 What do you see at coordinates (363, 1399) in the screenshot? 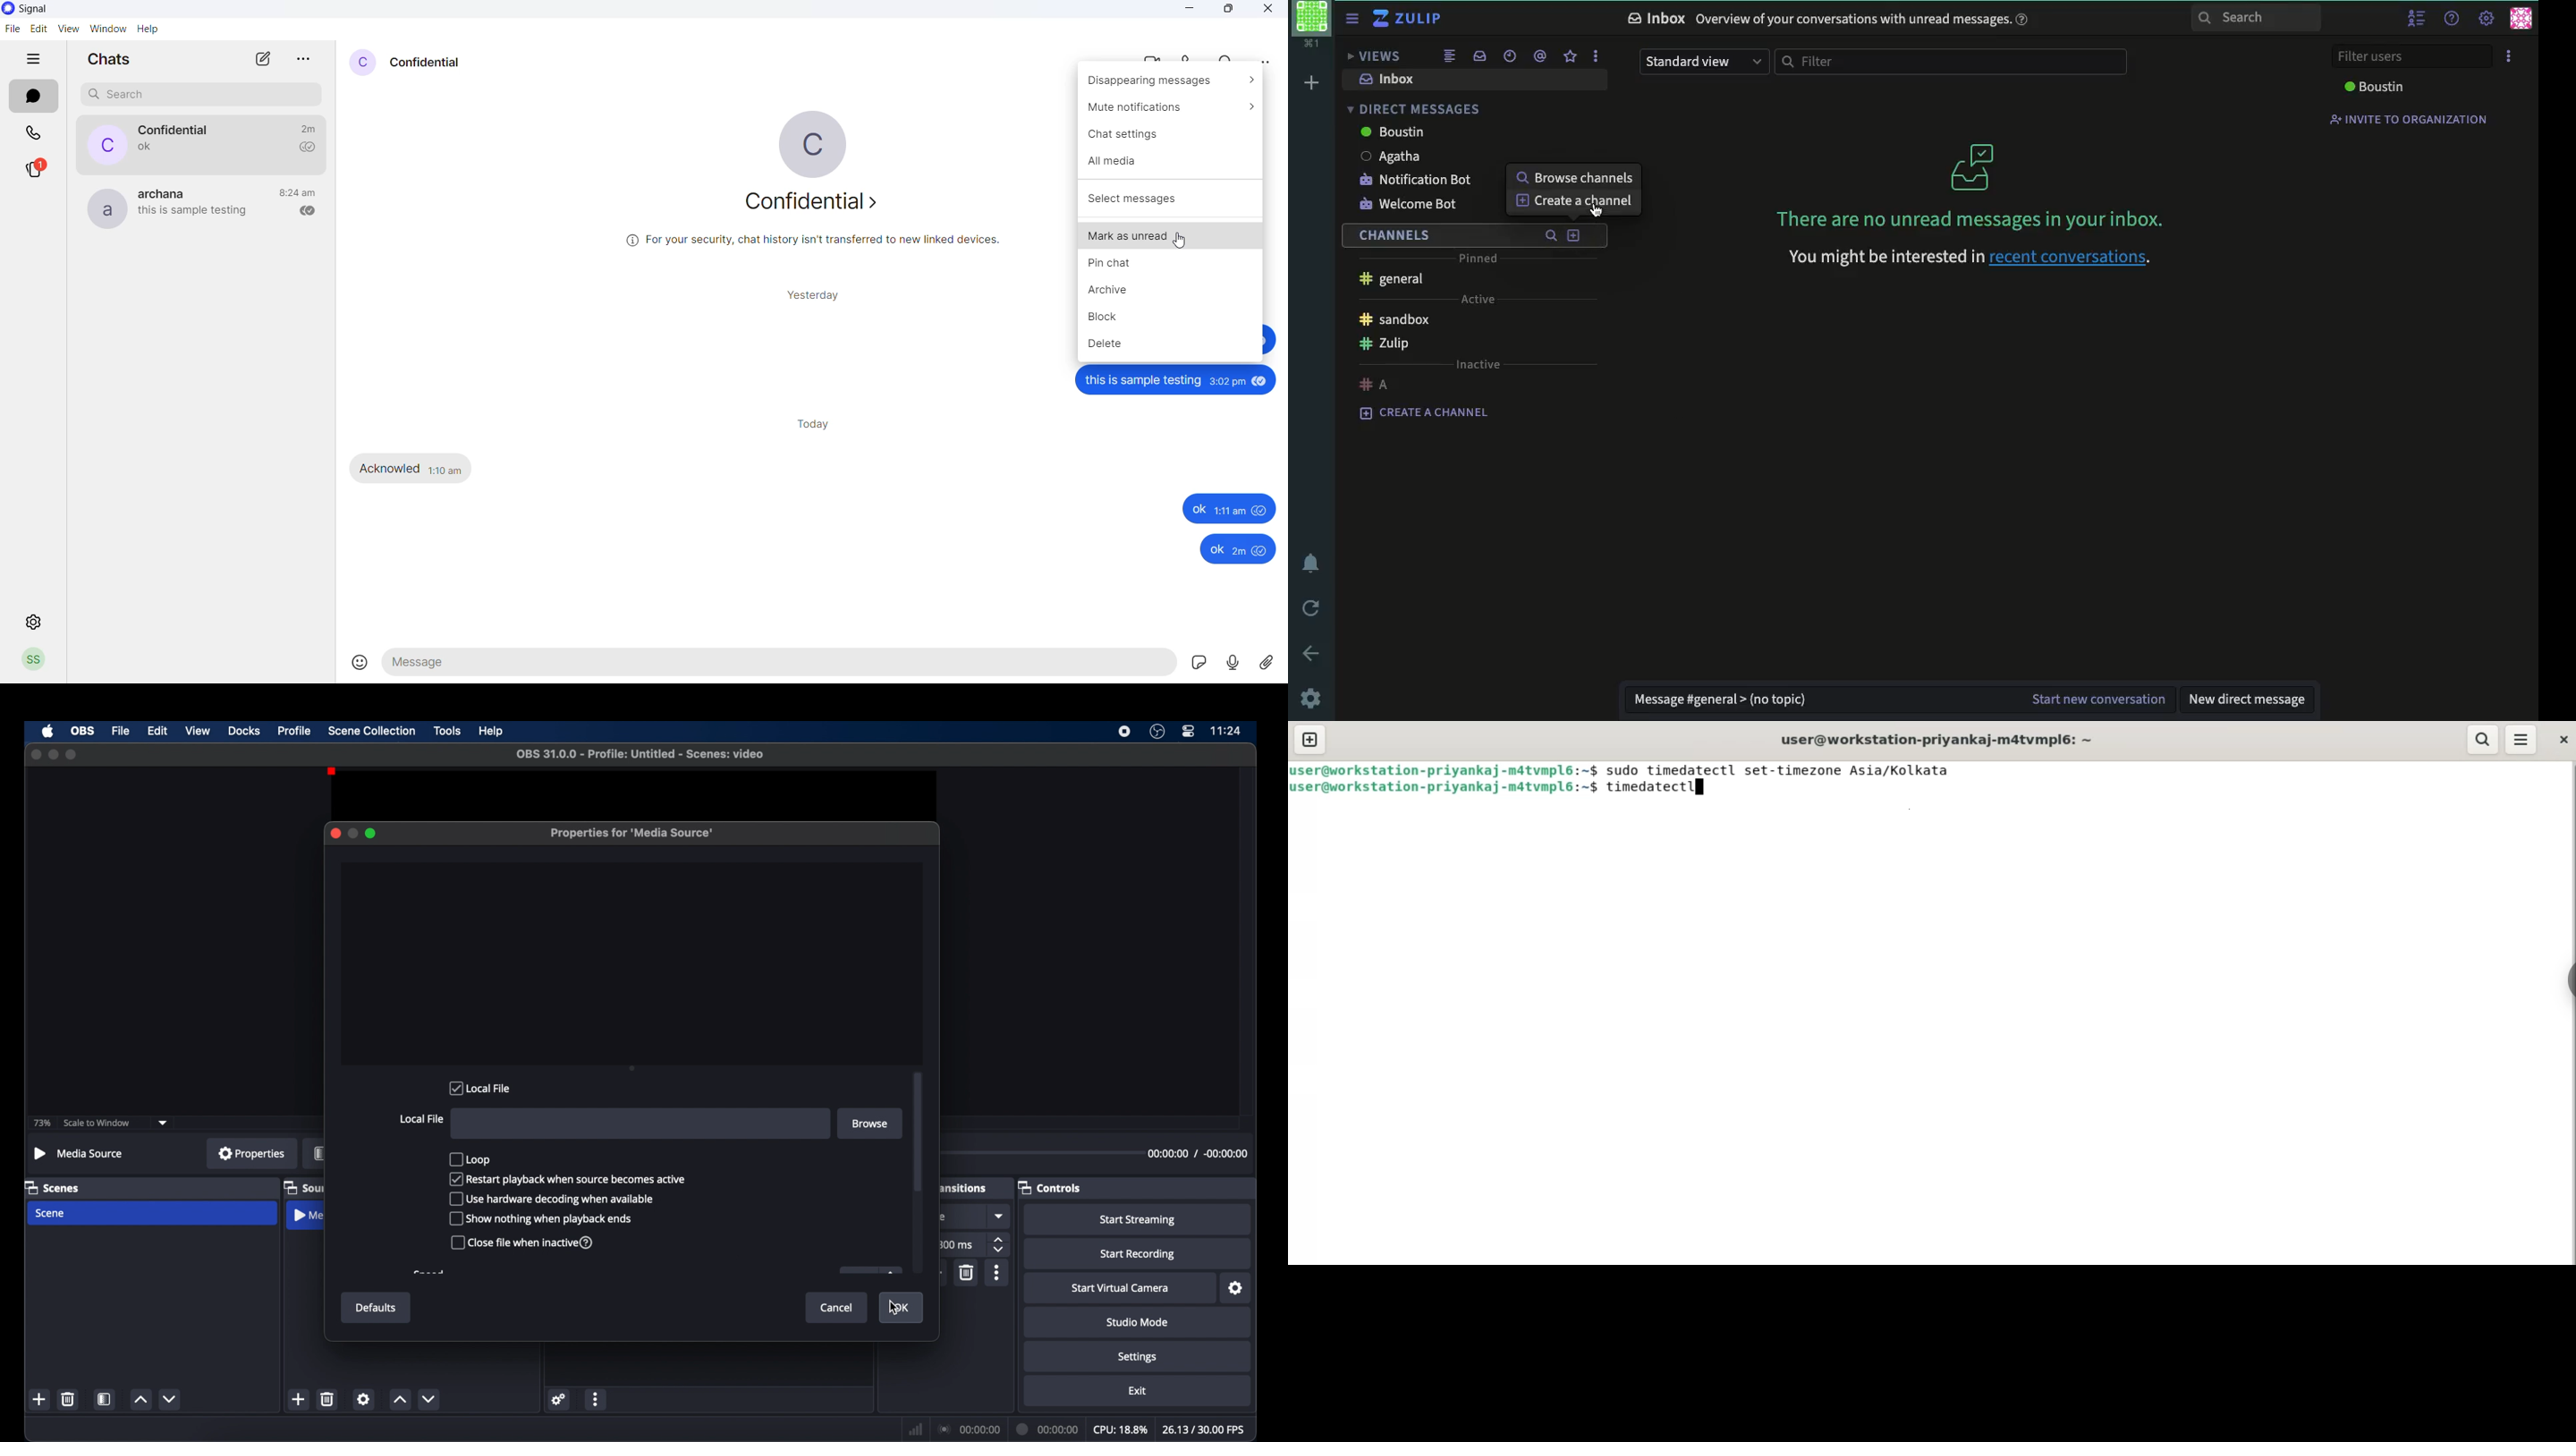
I see `settings` at bounding box center [363, 1399].